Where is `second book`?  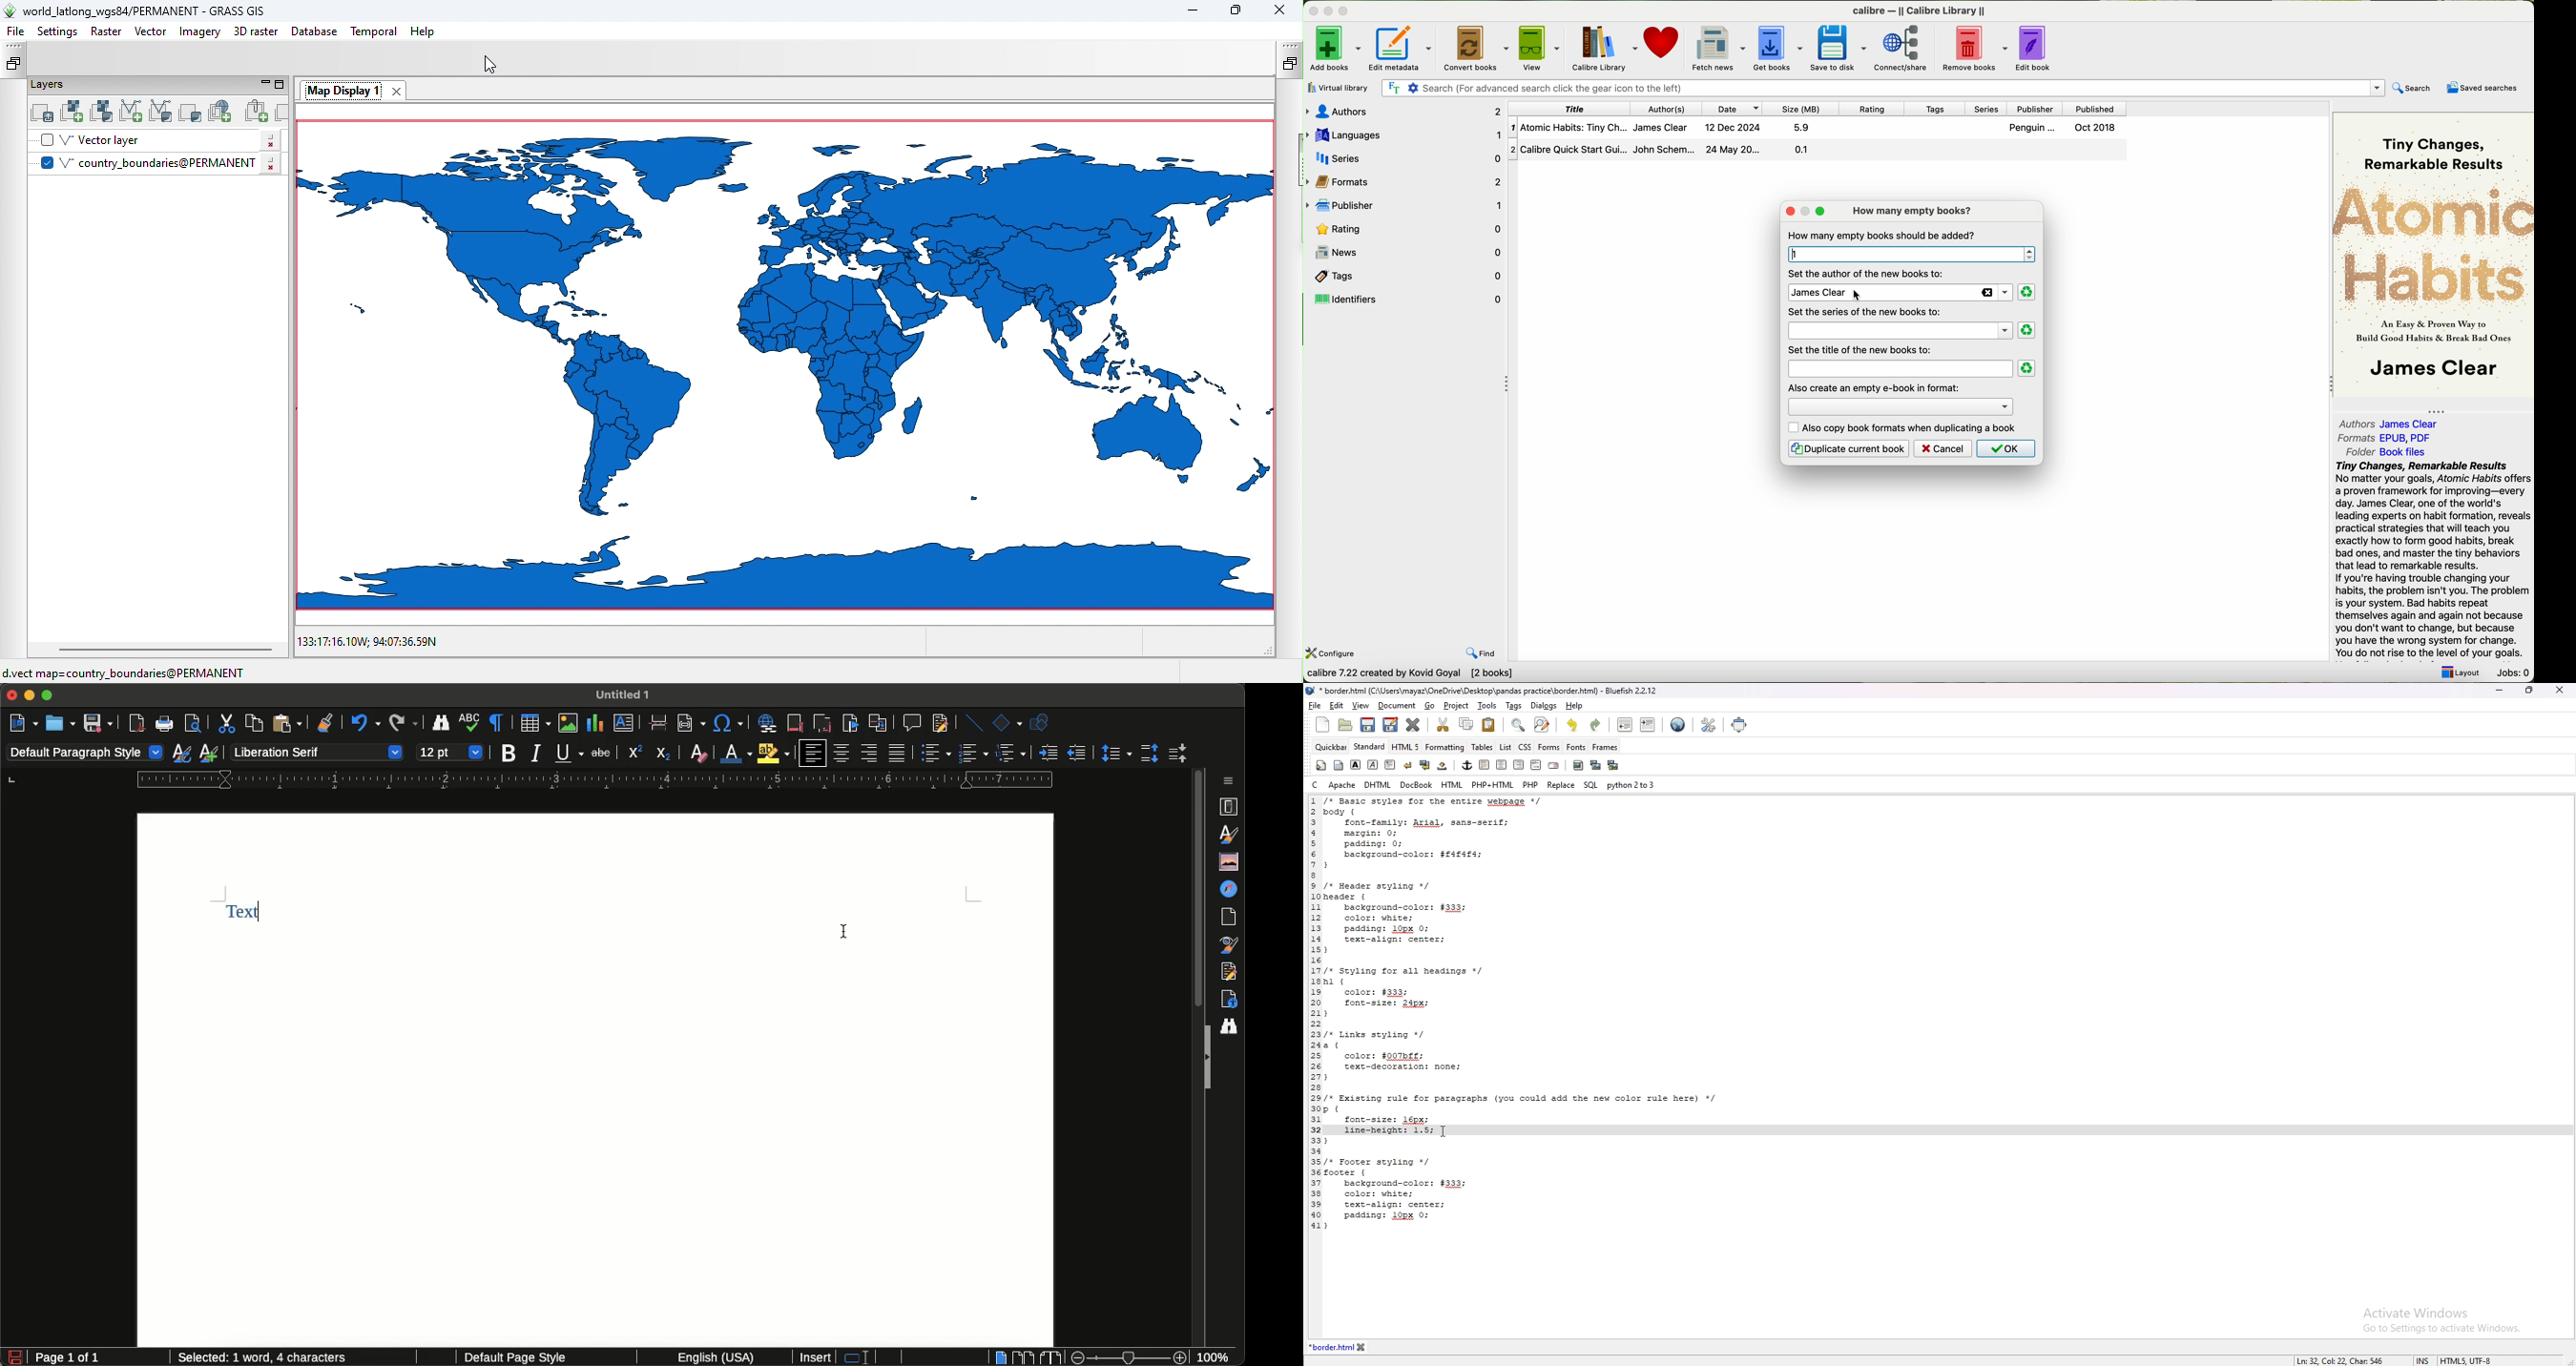
second book is located at coordinates (1818, 150).